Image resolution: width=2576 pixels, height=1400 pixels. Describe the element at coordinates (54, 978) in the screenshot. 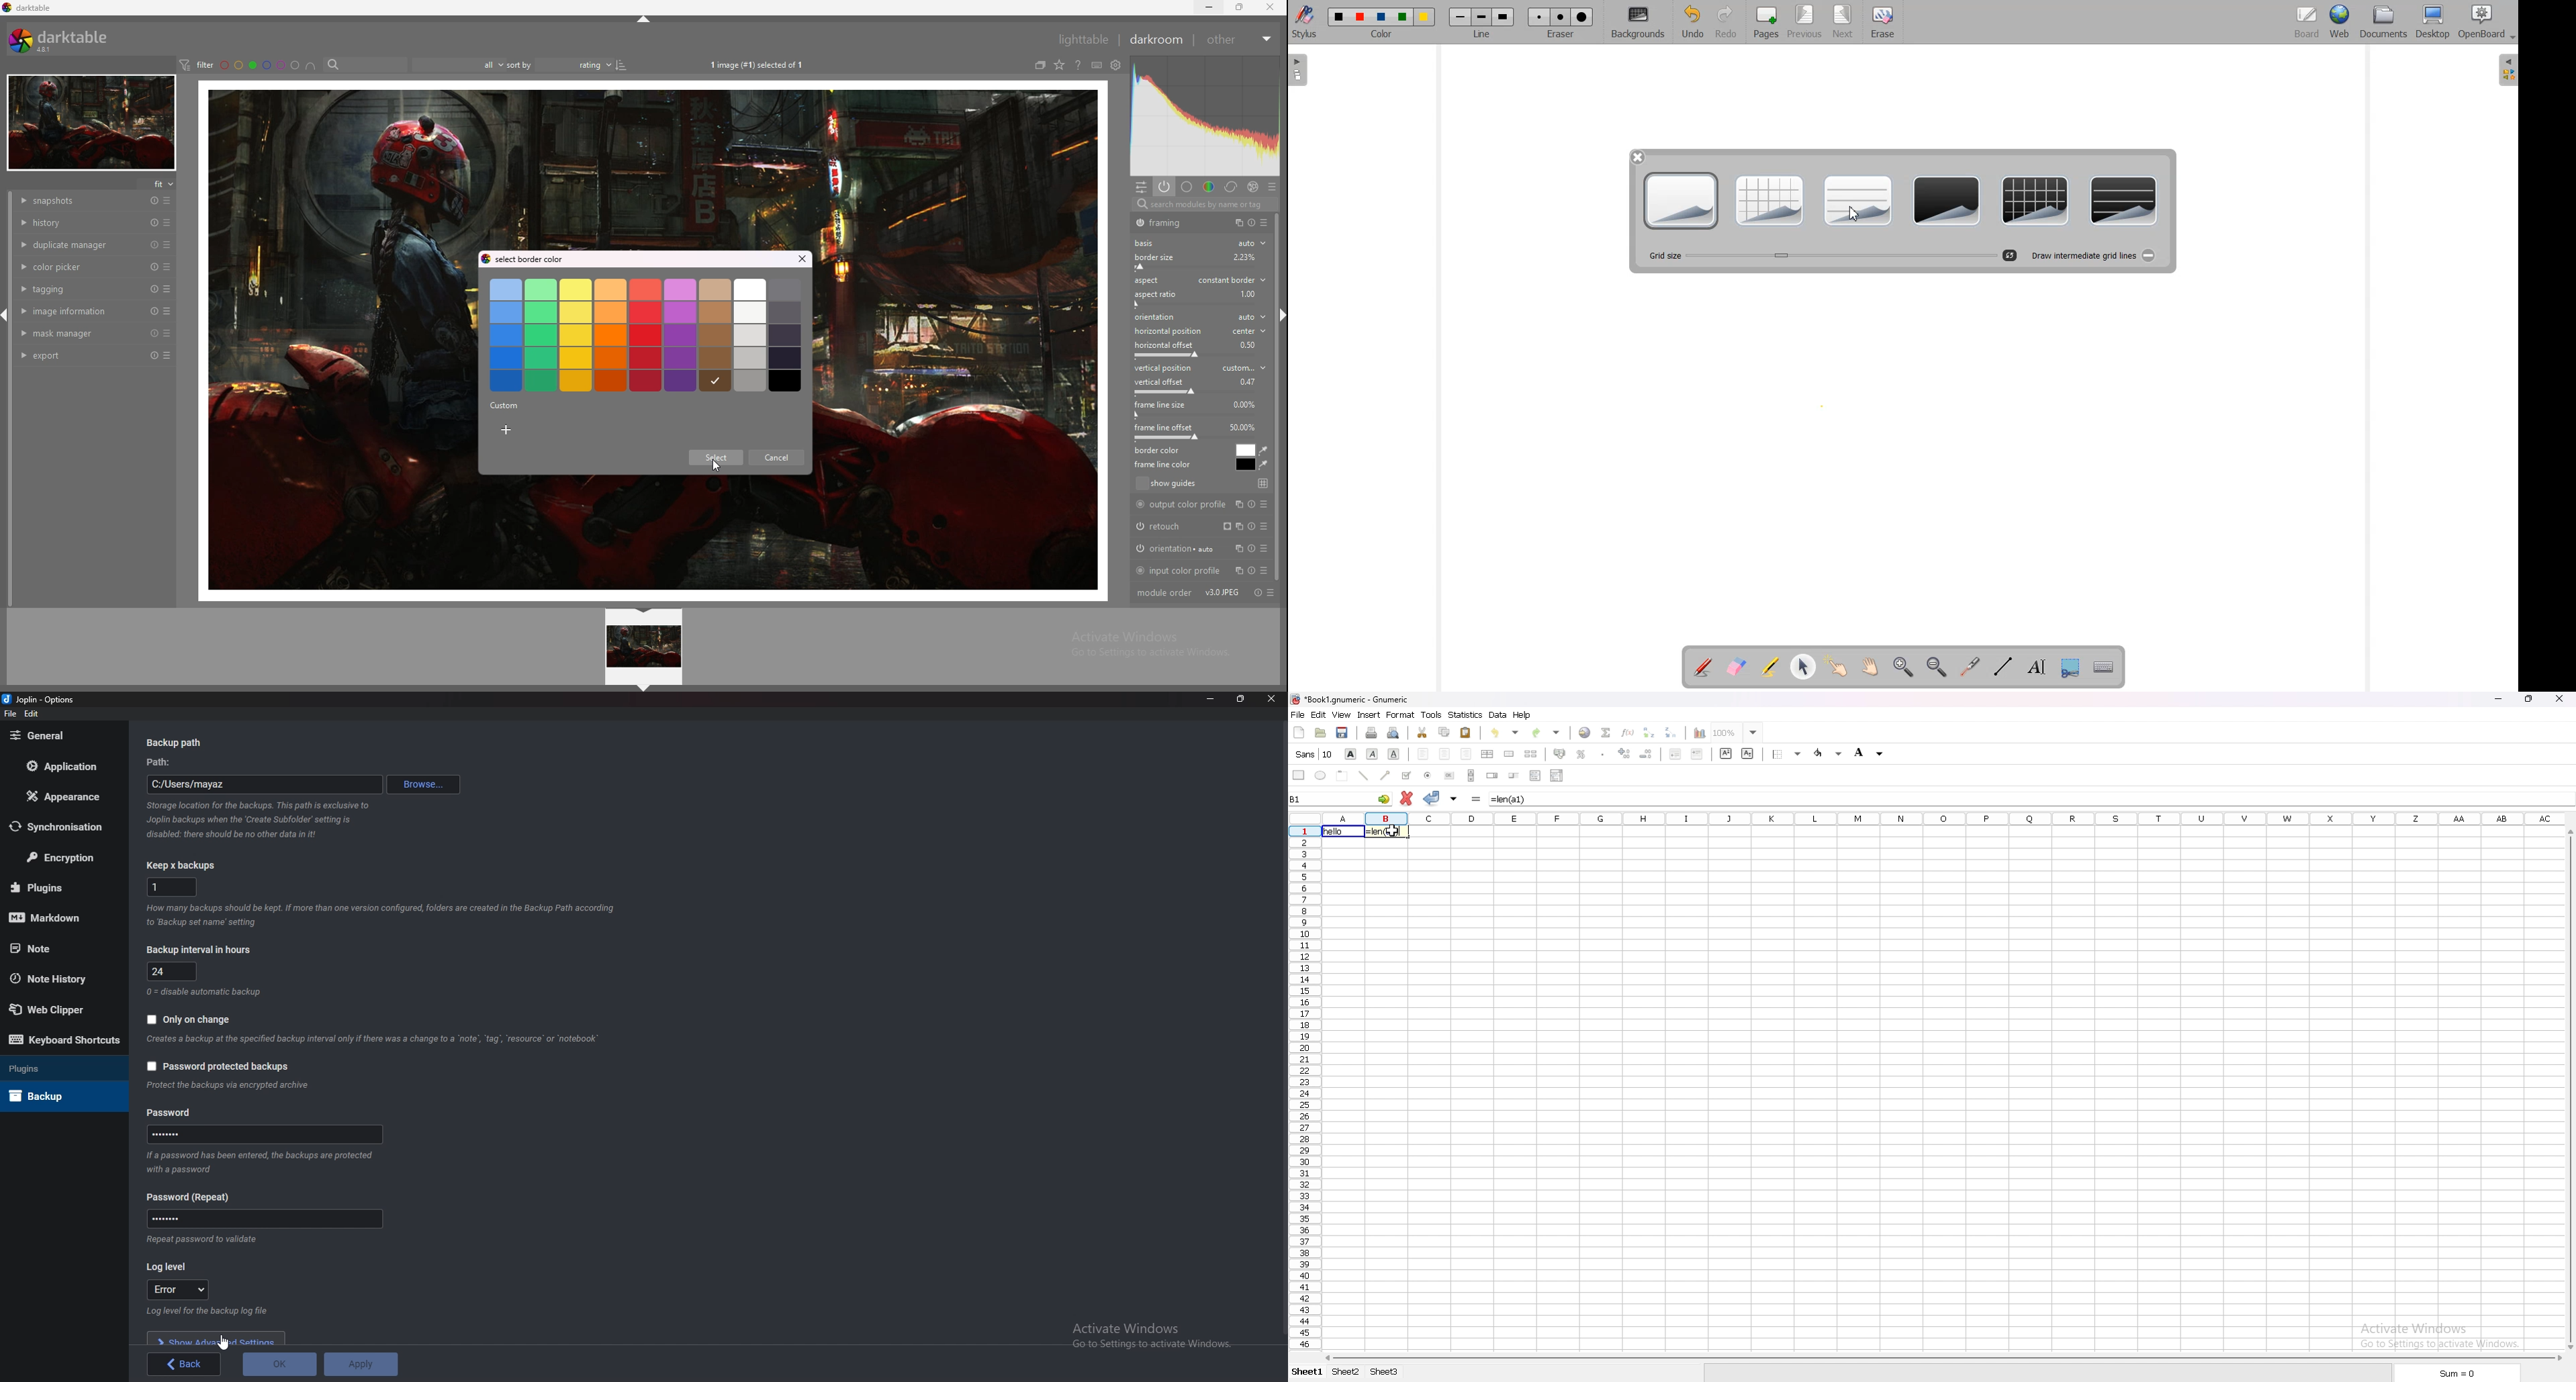

I see `Note history` at that location.